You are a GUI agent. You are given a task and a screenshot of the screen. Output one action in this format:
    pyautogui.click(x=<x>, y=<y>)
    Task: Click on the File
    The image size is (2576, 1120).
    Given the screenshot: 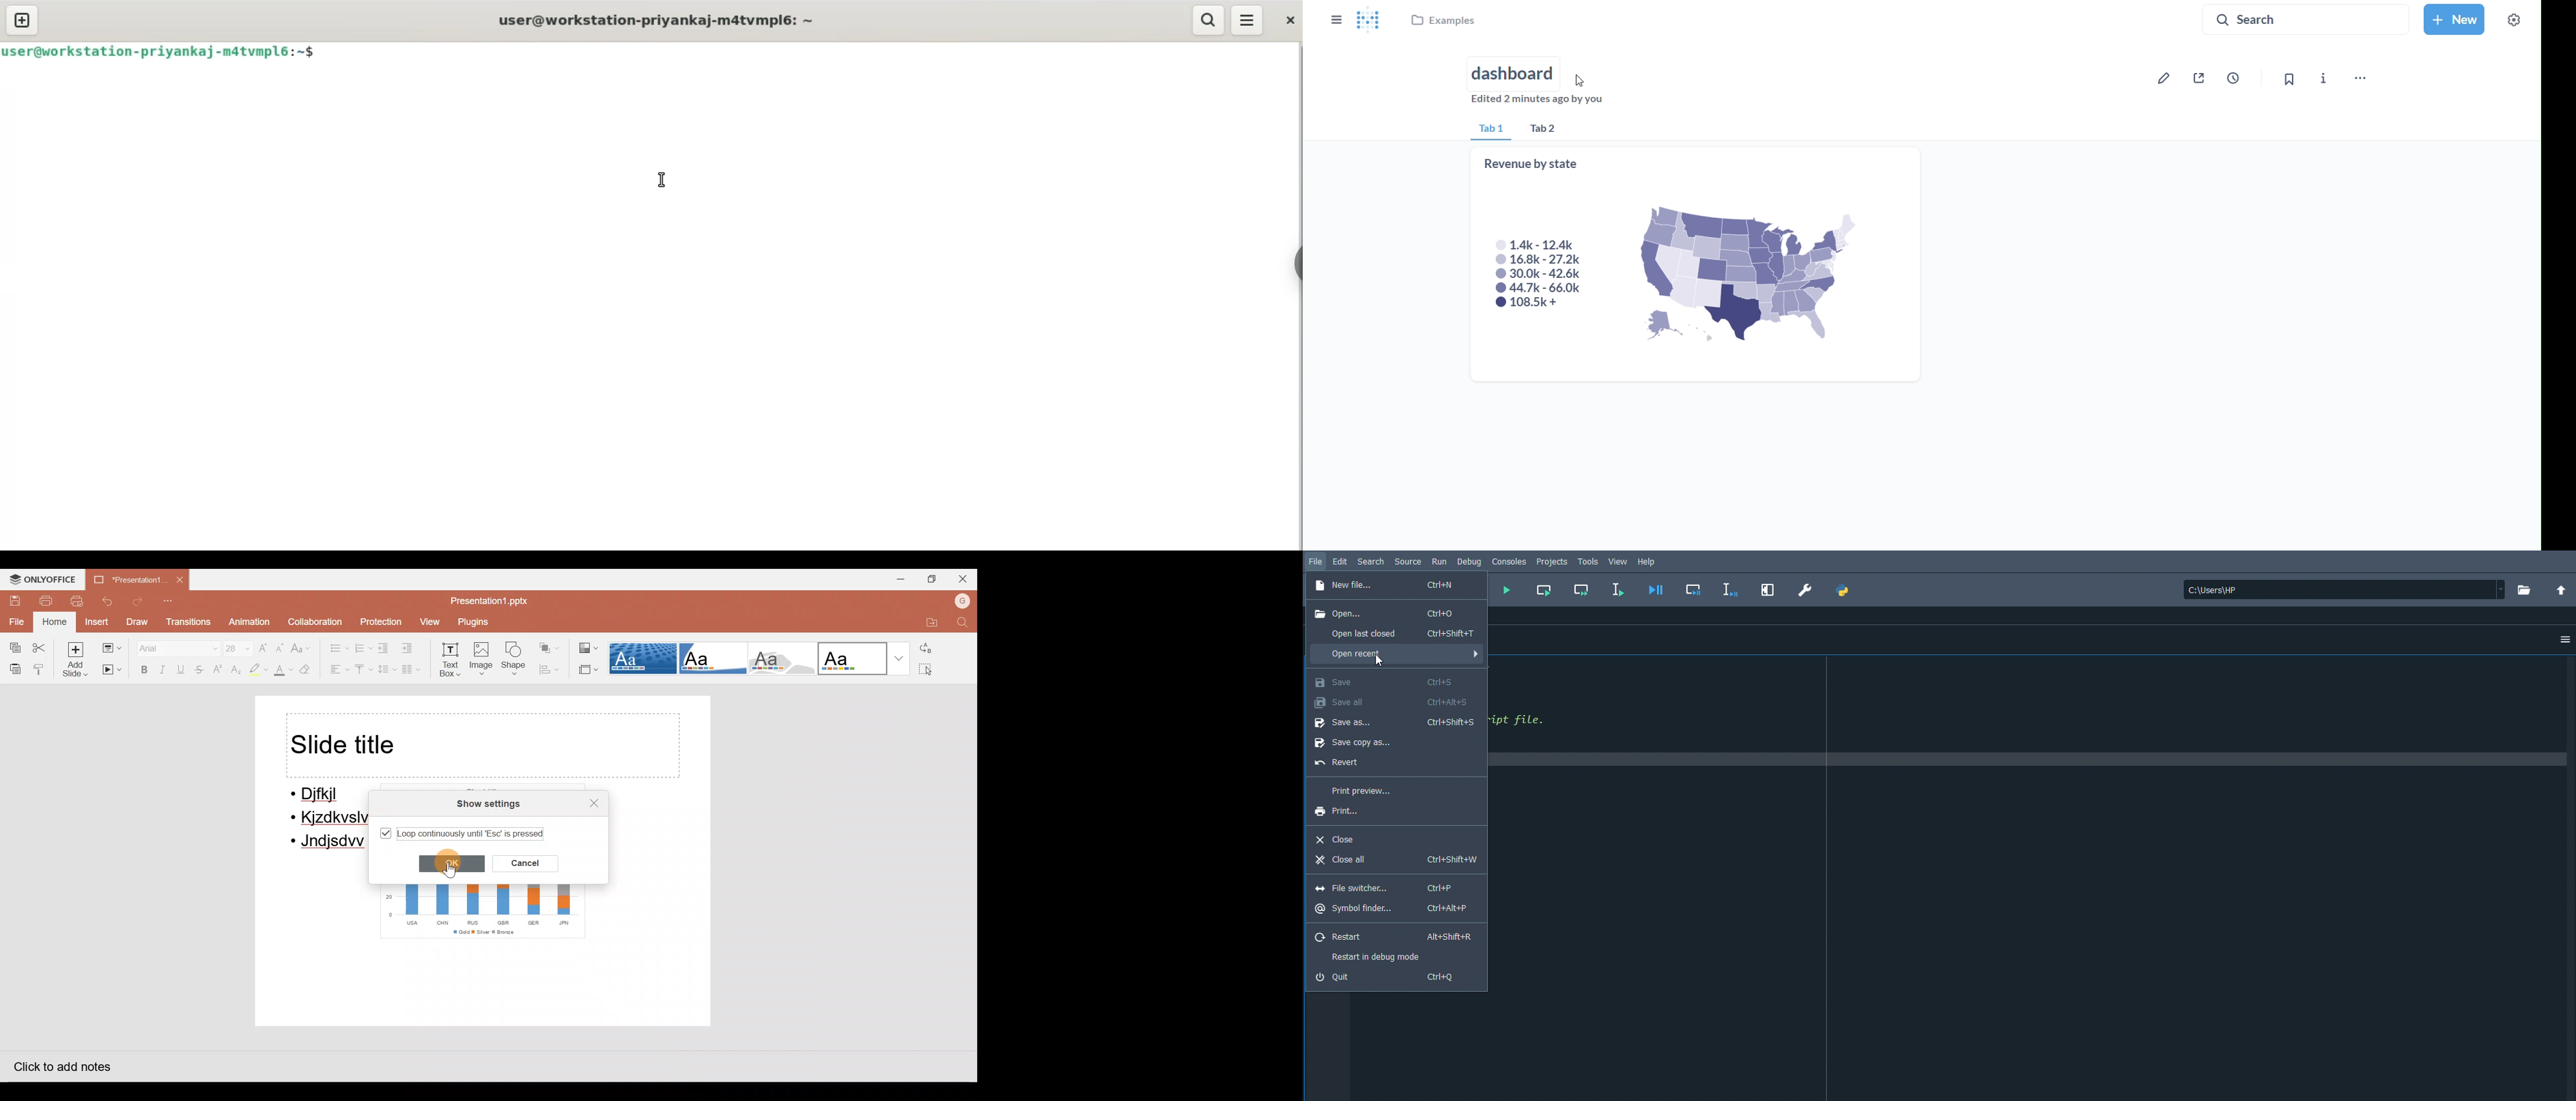 What is the action you would take?
    pyautogui.click(x=14, y=624)
    